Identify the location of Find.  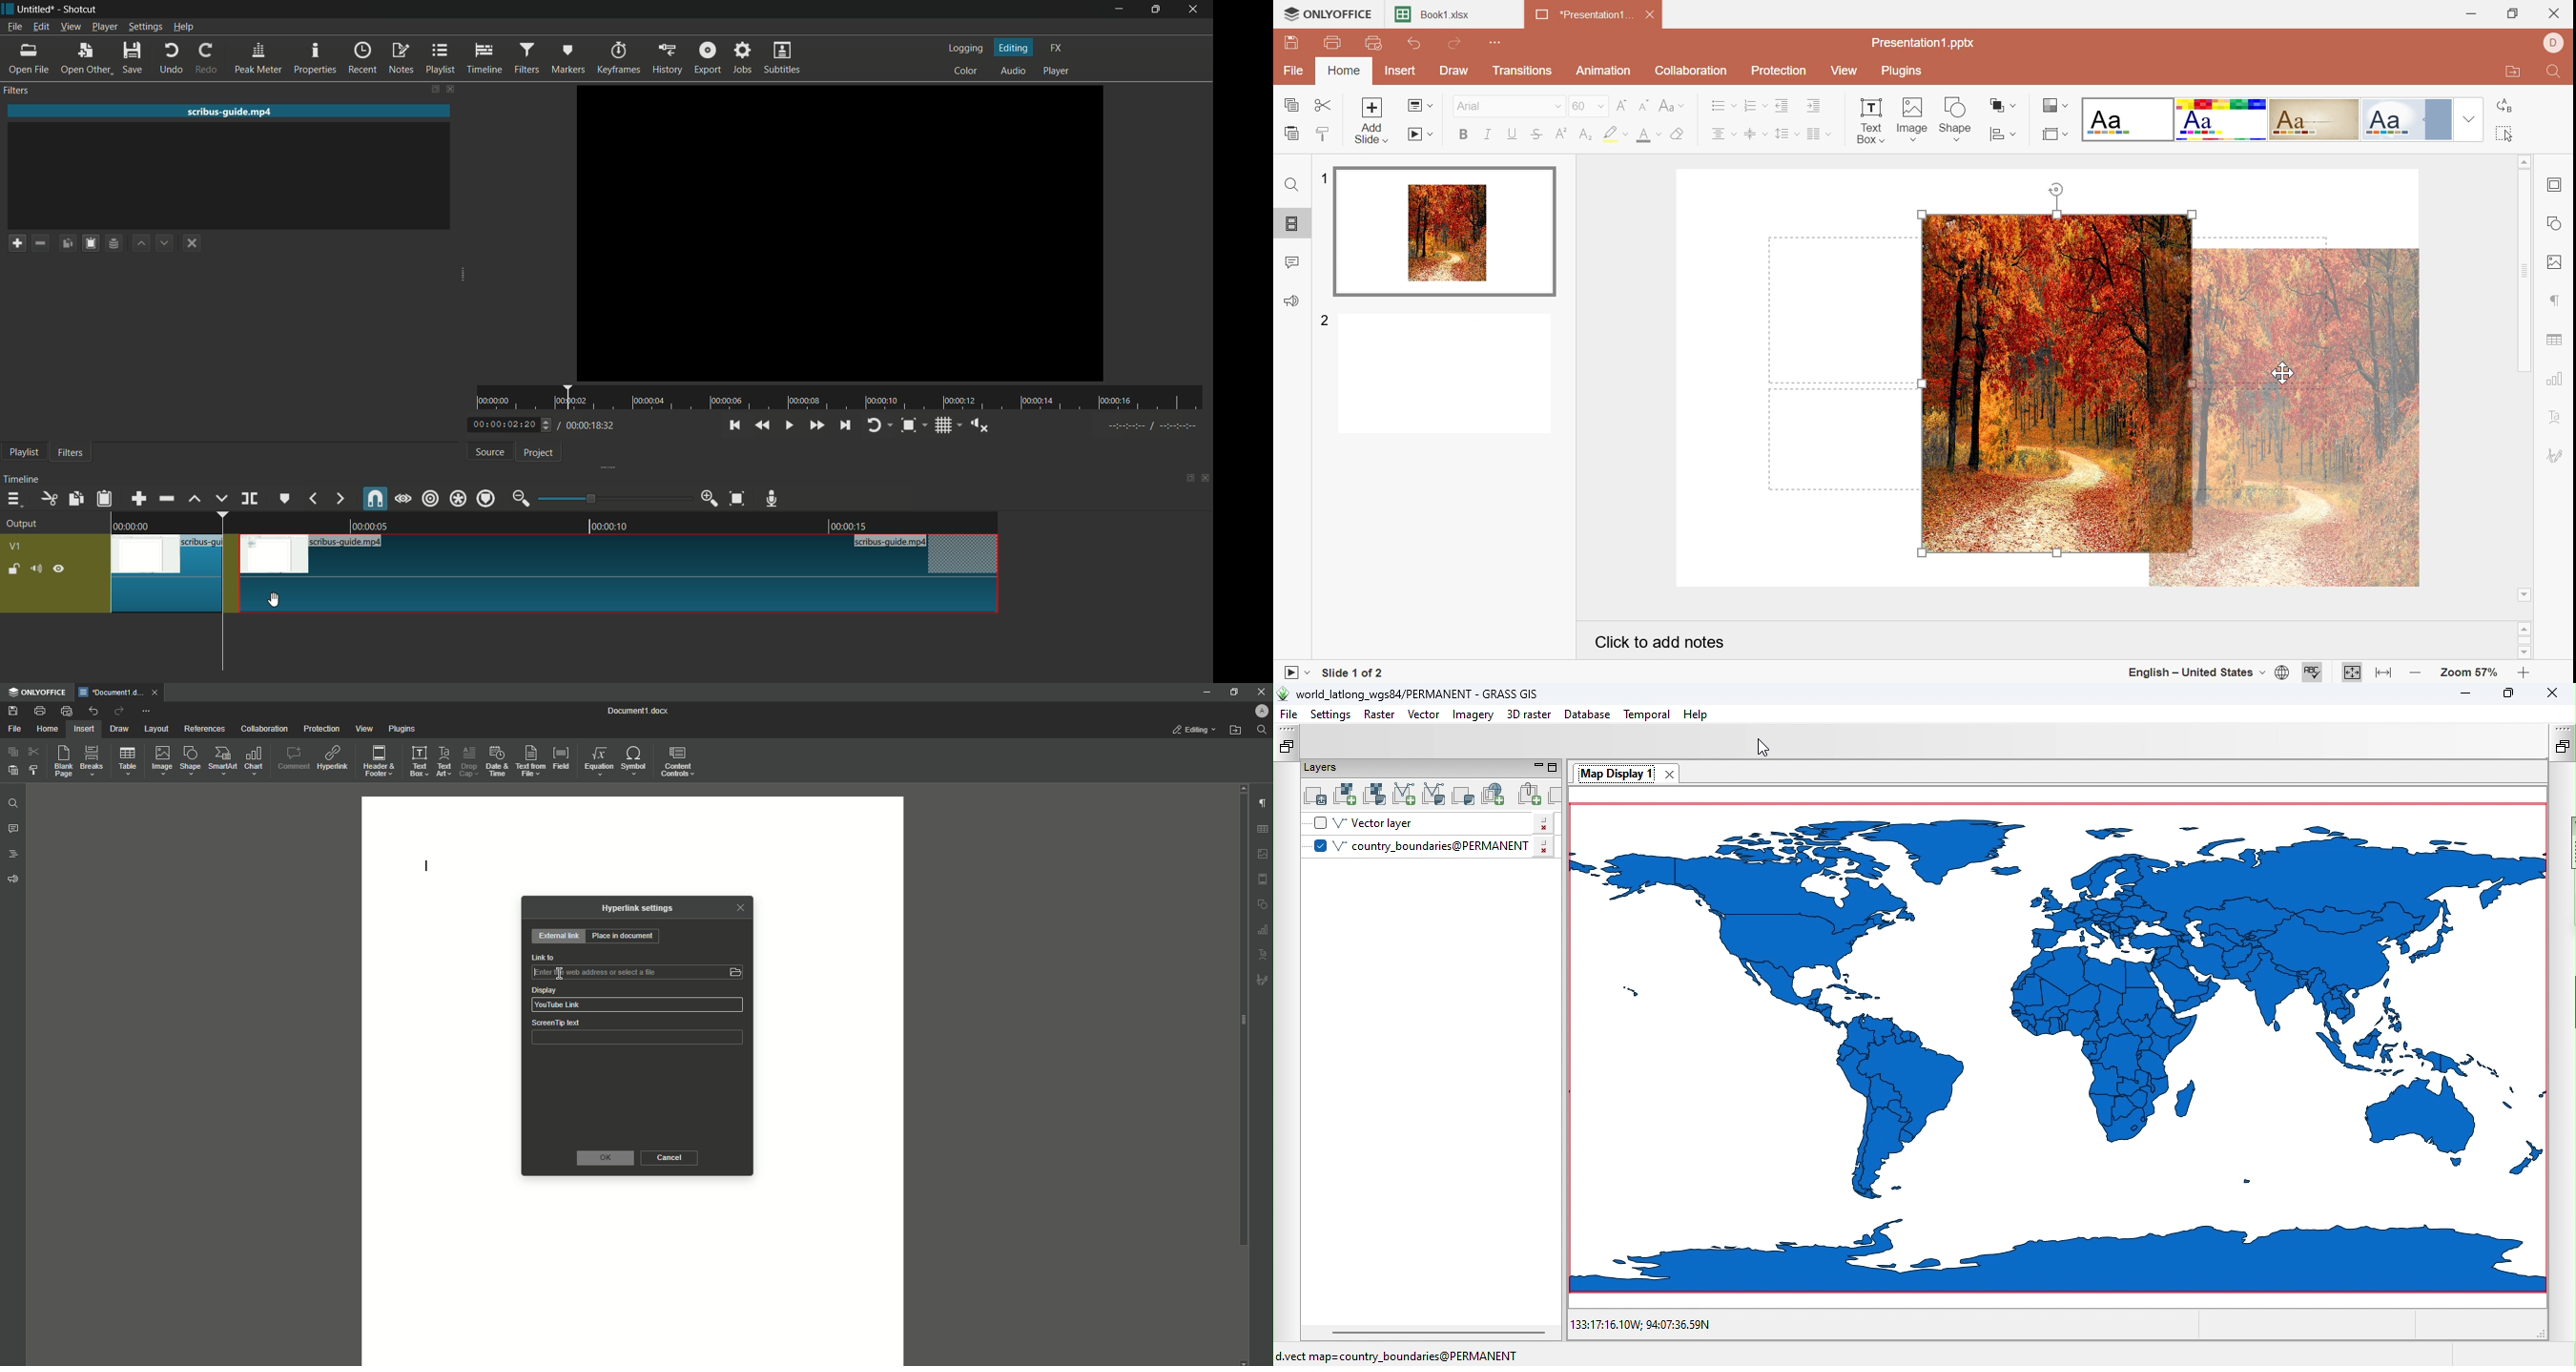
(1292, 187).